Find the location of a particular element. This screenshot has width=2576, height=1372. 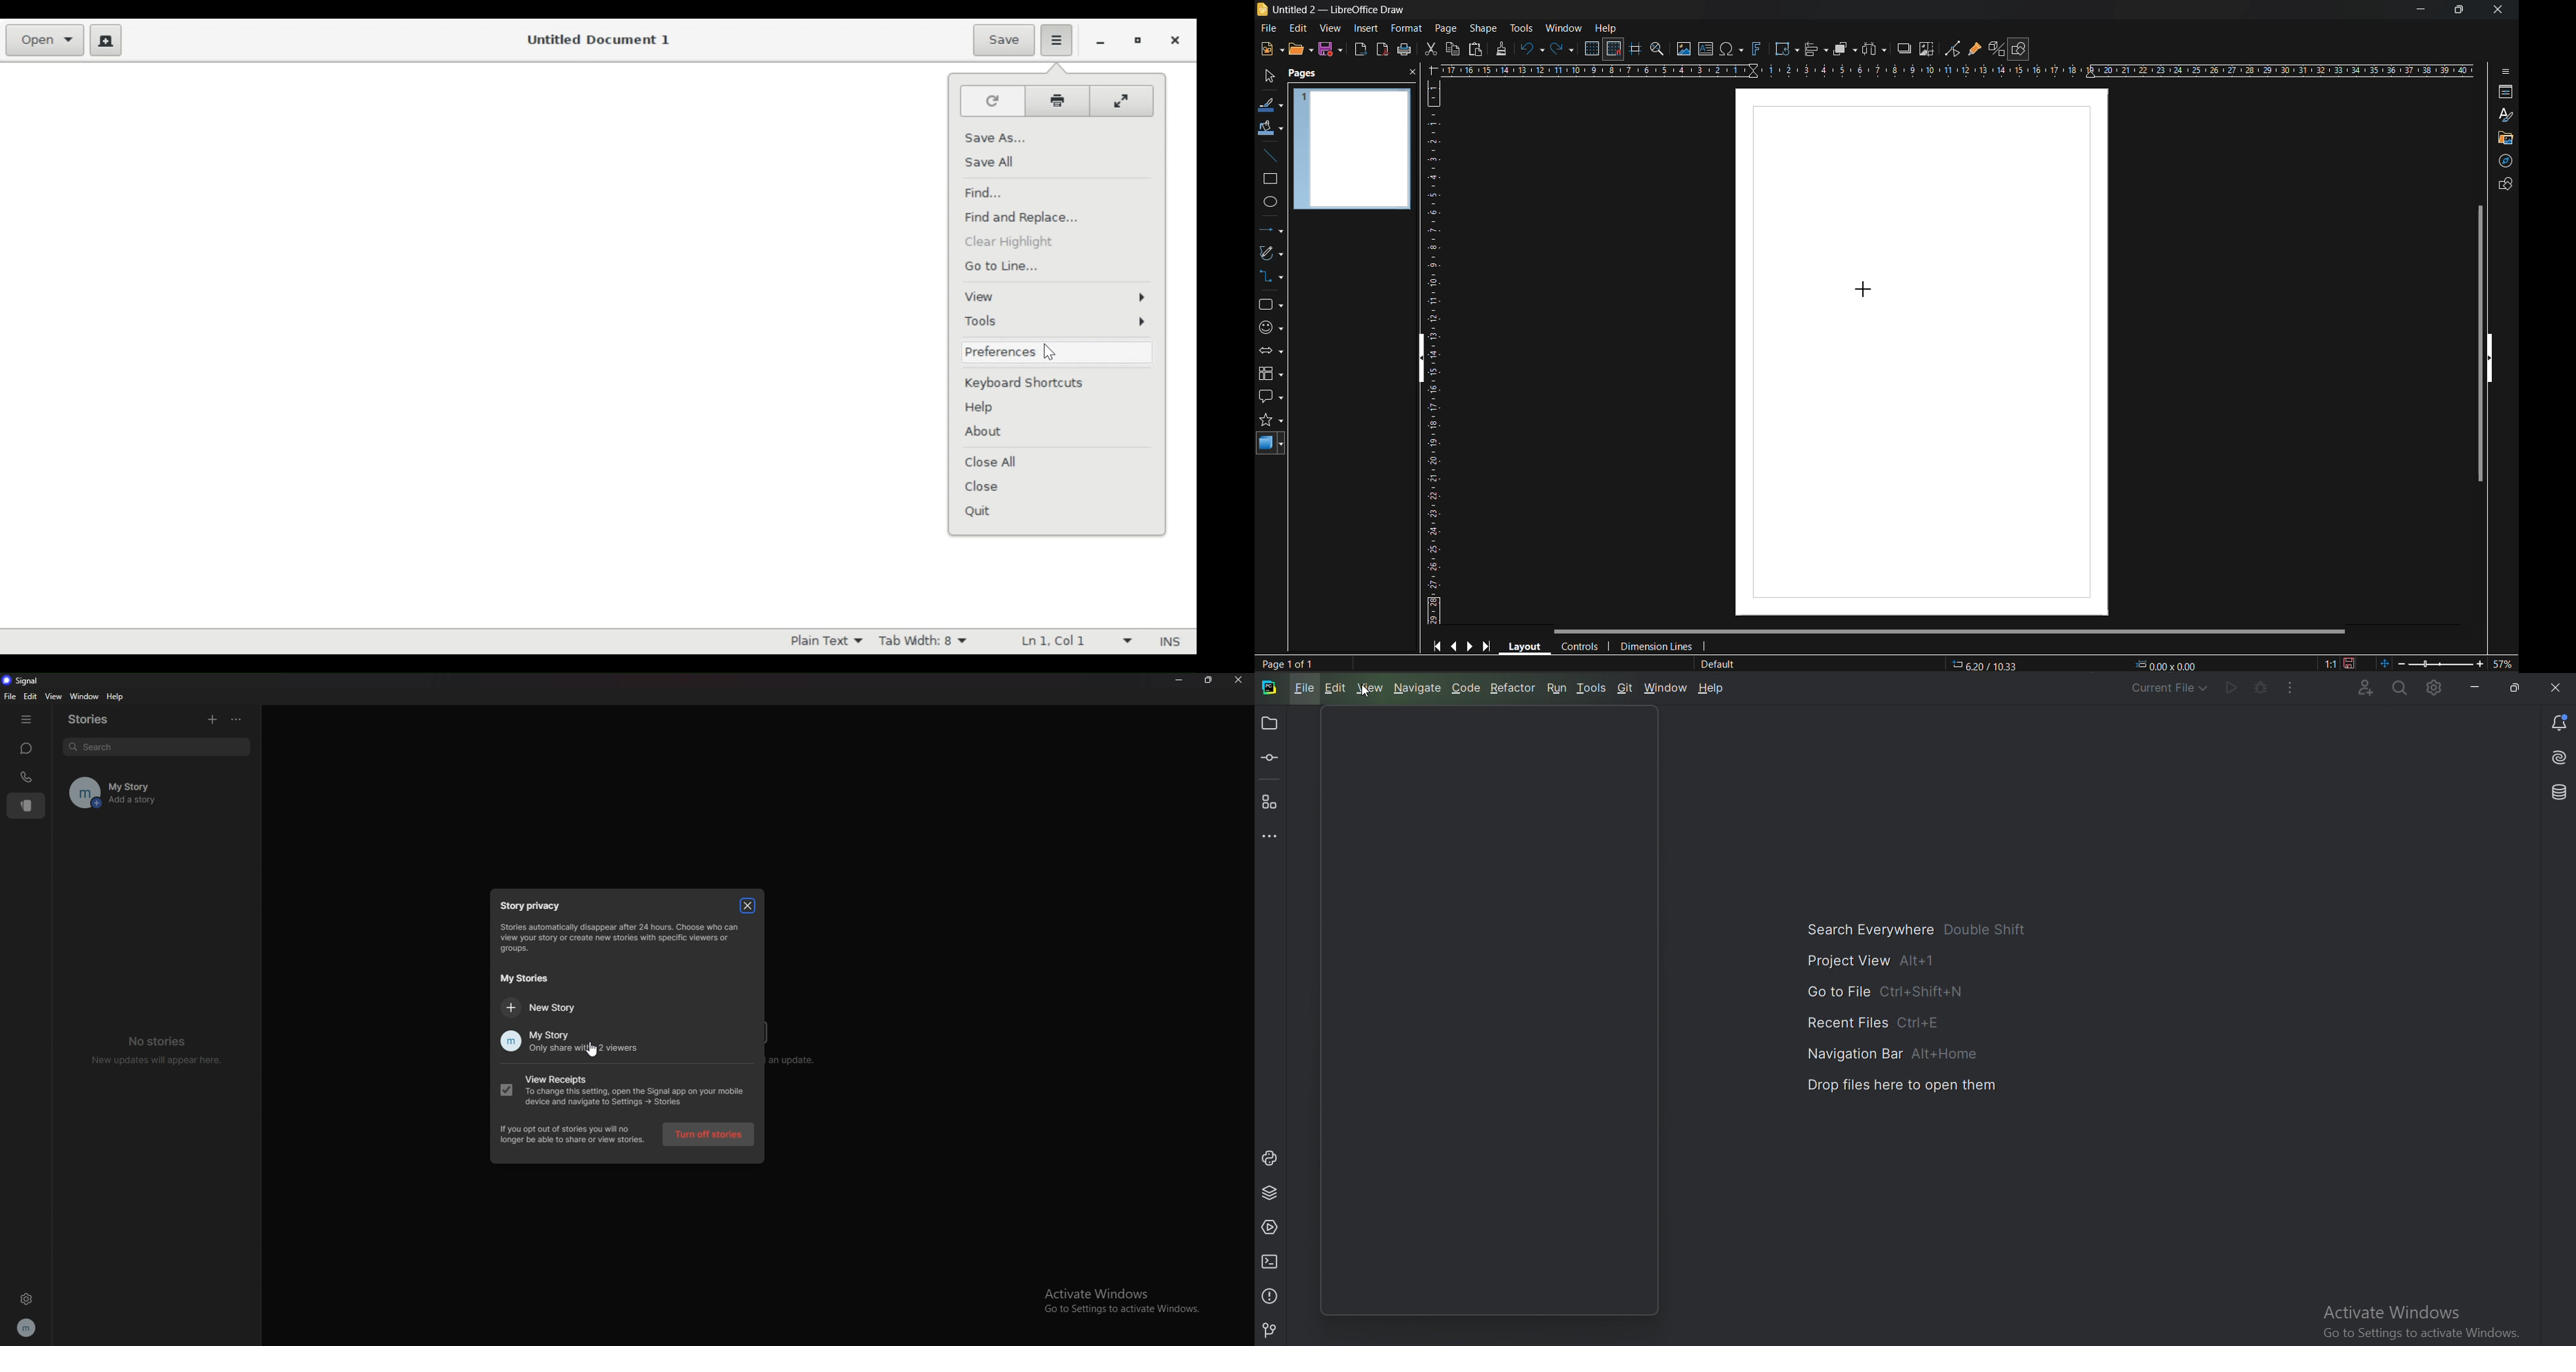

hide is located at coordinates (1426, 359).